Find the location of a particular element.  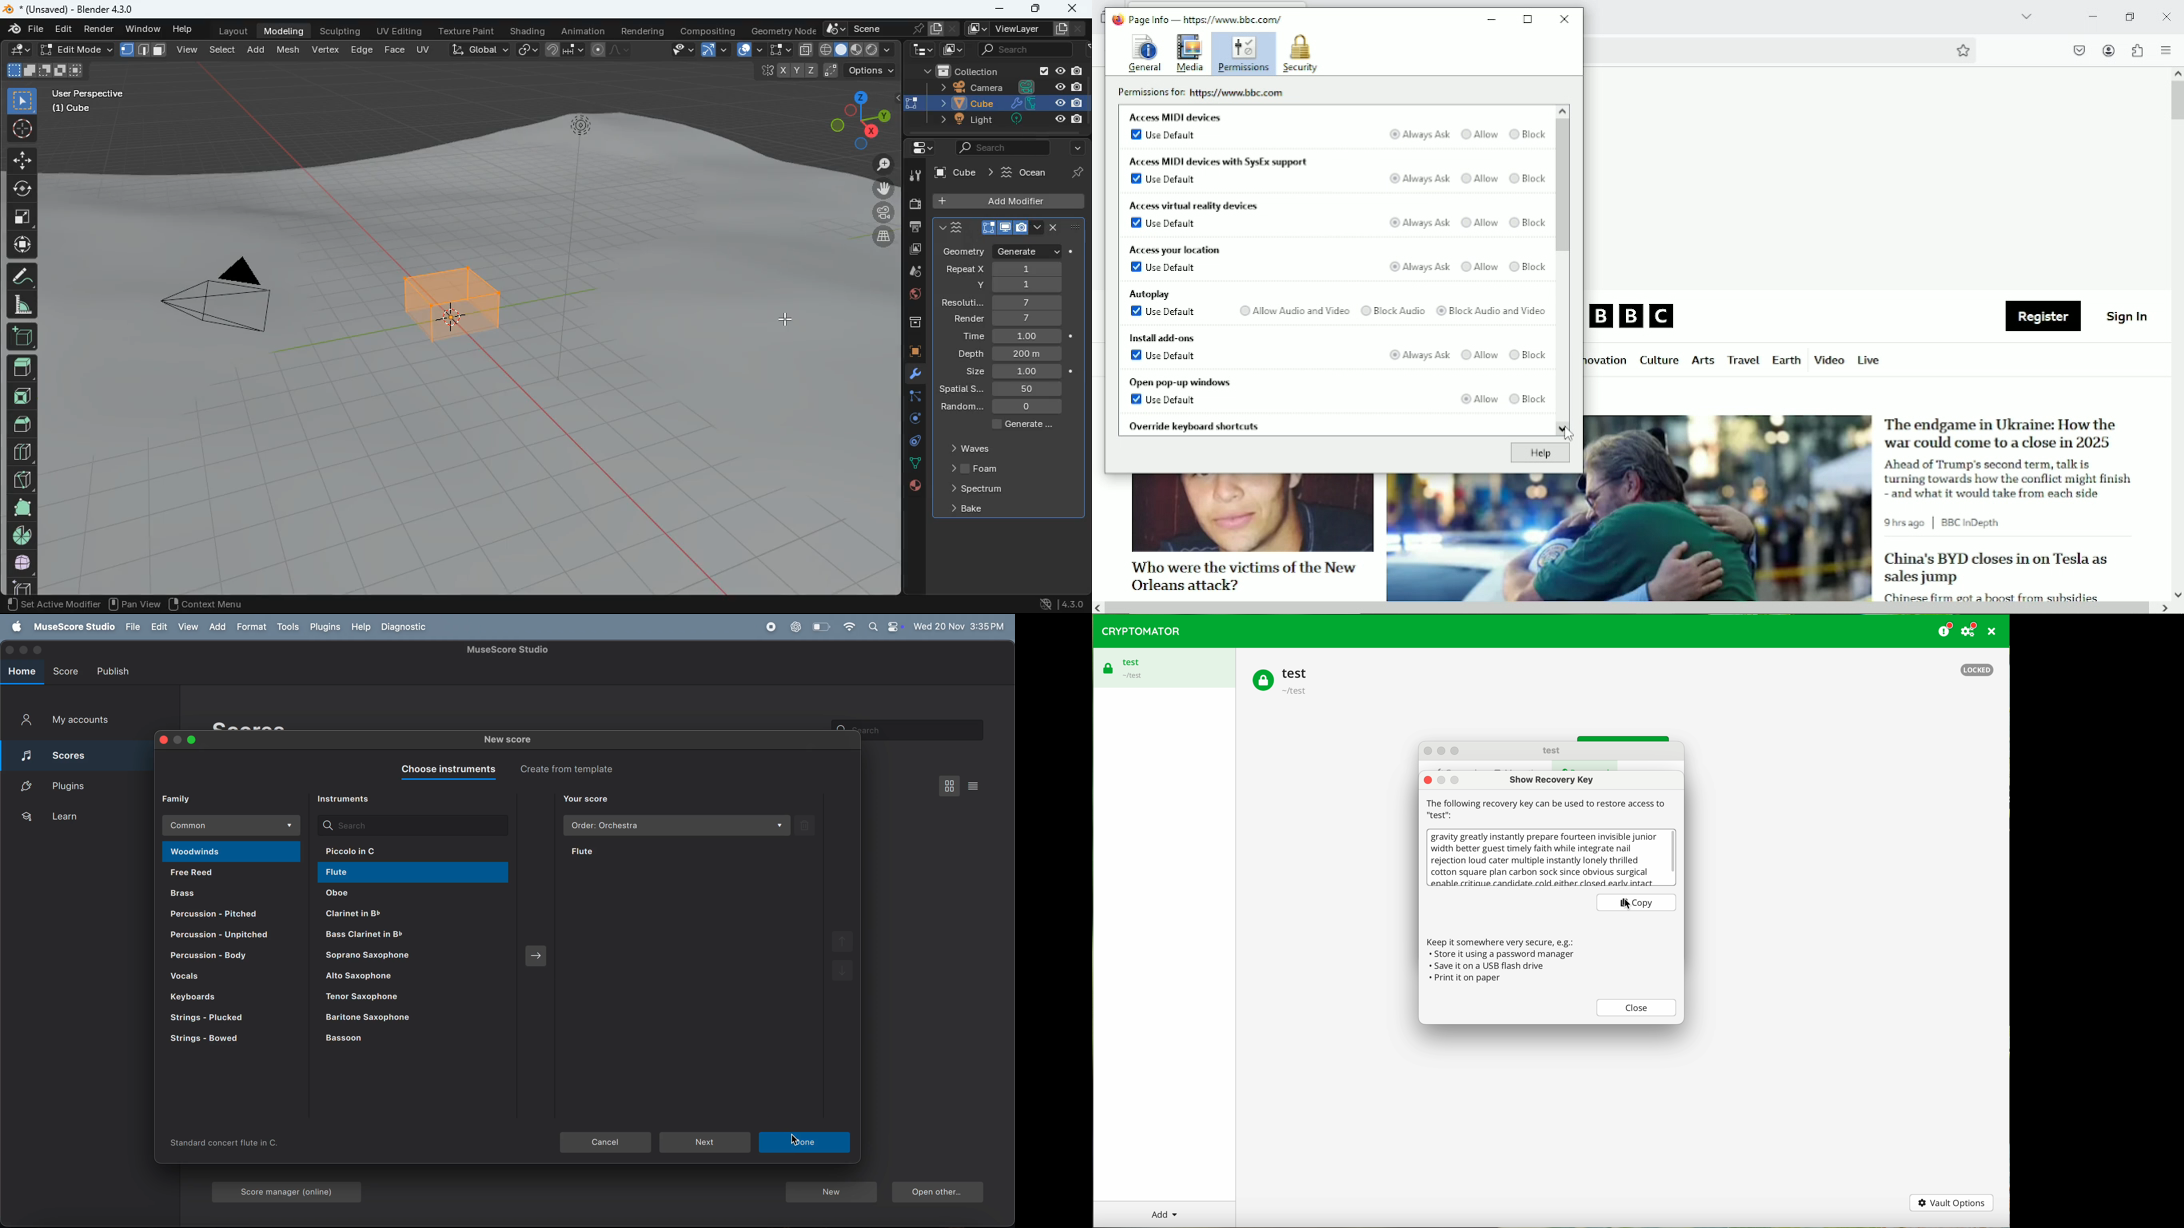

Allow is located at coordinates (1479, 267).